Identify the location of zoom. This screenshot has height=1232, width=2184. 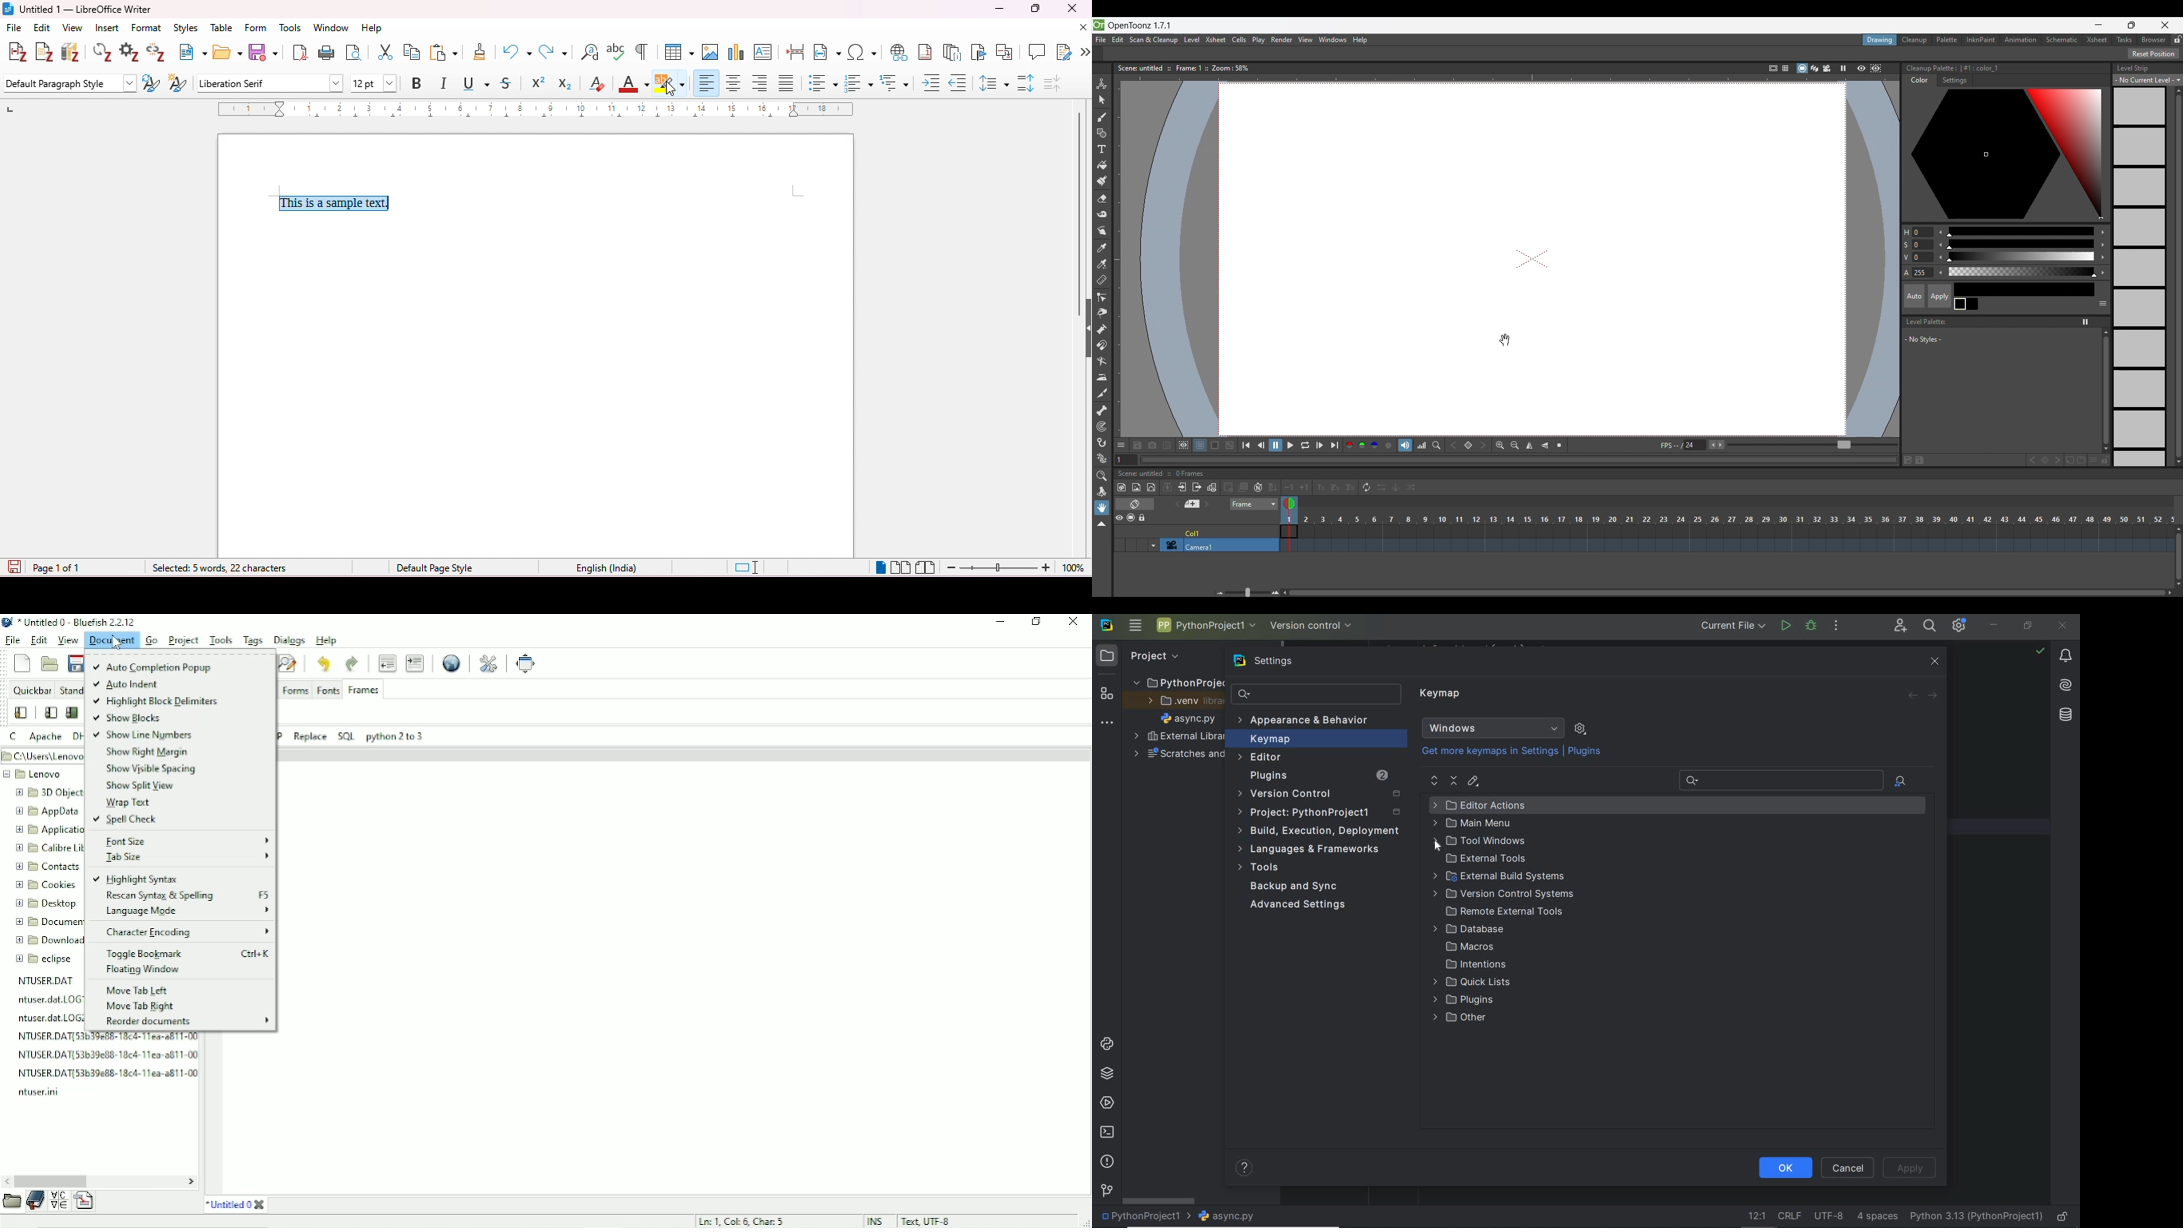
(1015, 568).